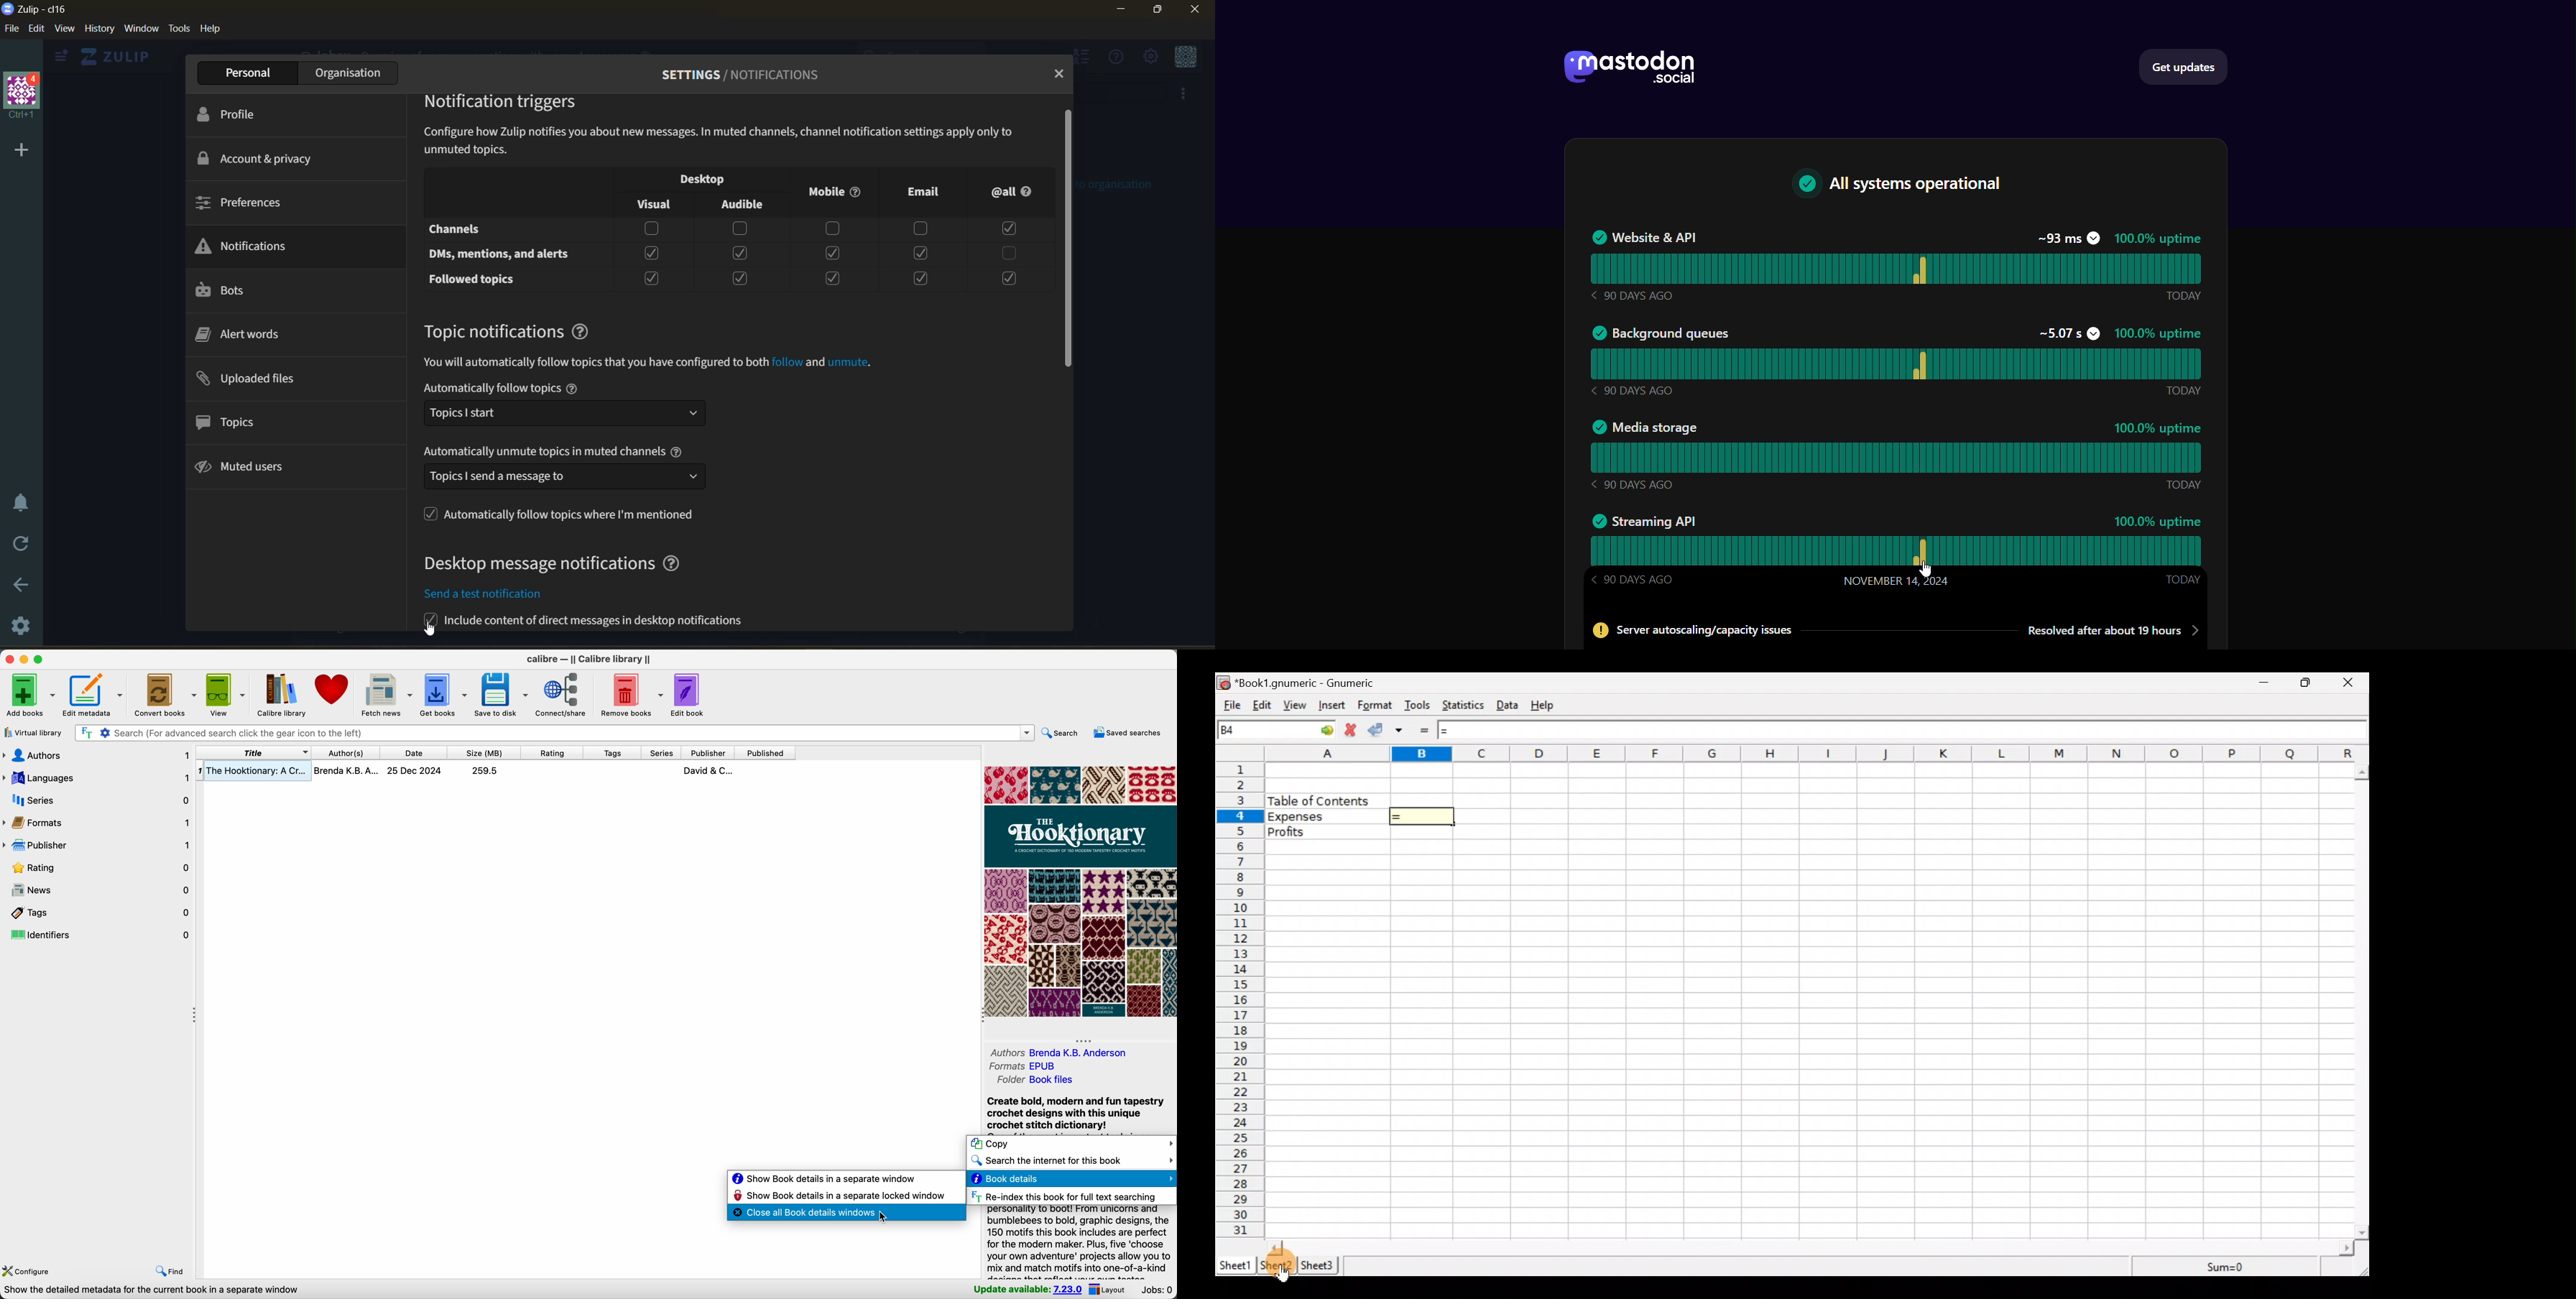  What do you see at coordinates (249, 469) in the screenshot?
I see `muted users` at bounding box center [249, 469].